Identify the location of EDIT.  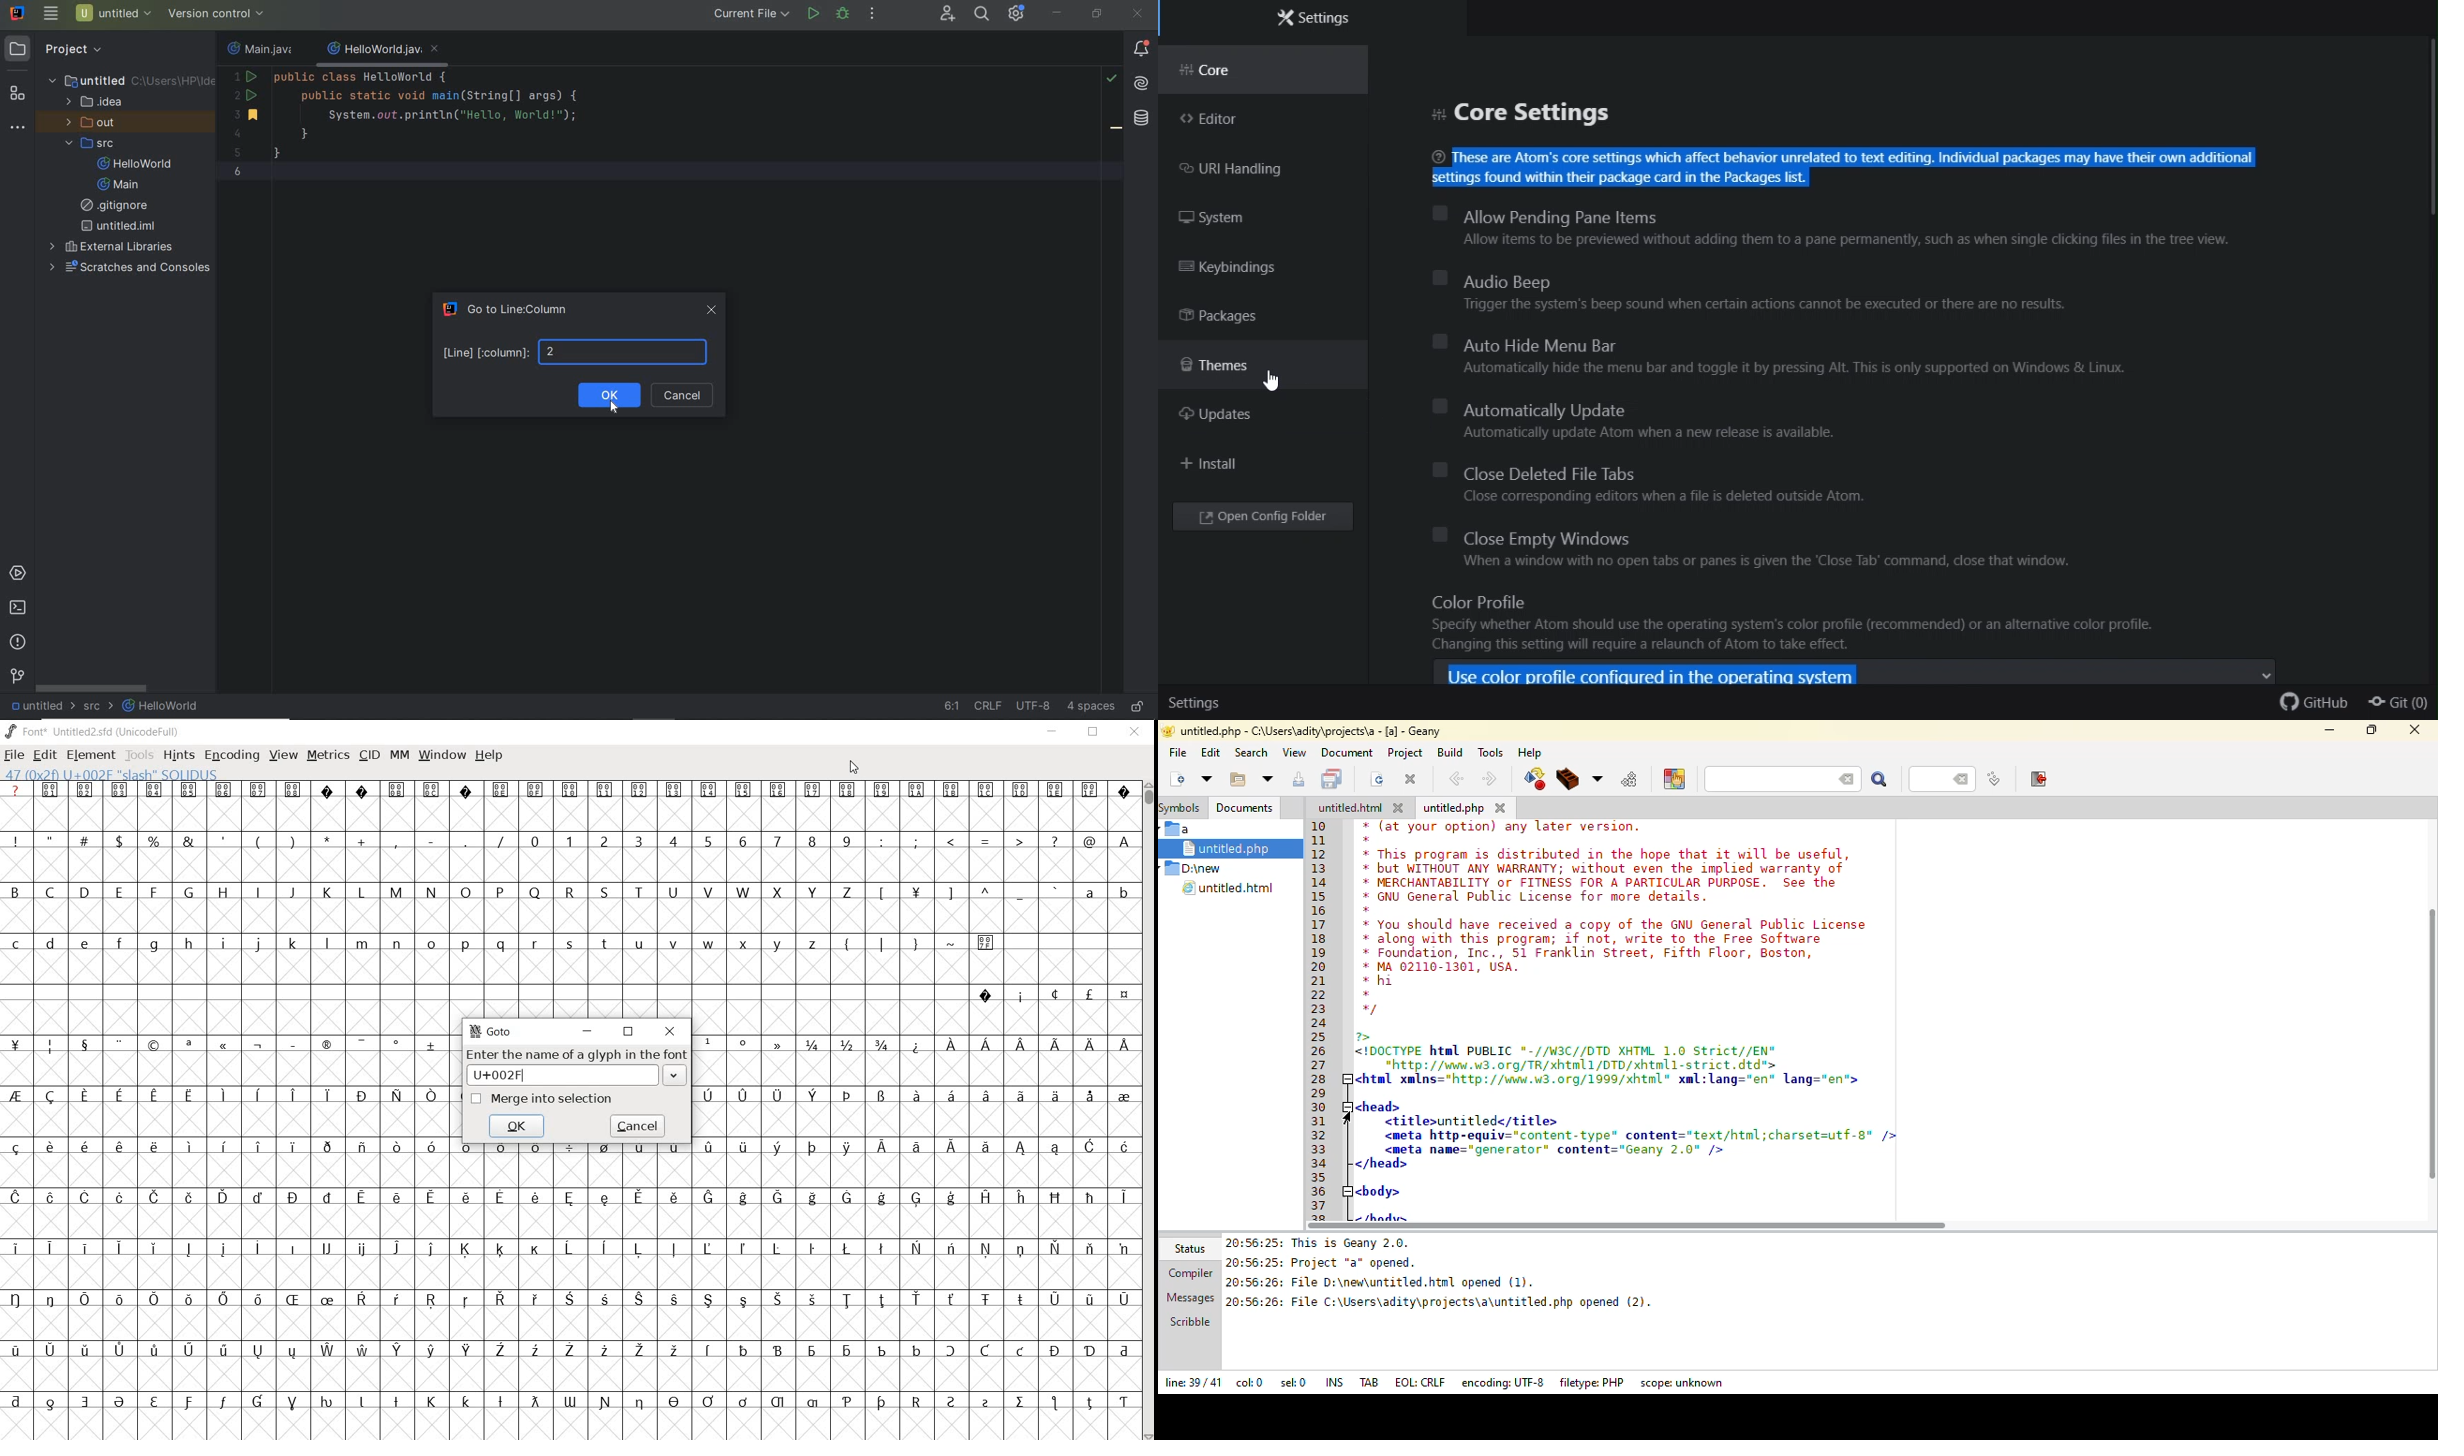
(45, 755).